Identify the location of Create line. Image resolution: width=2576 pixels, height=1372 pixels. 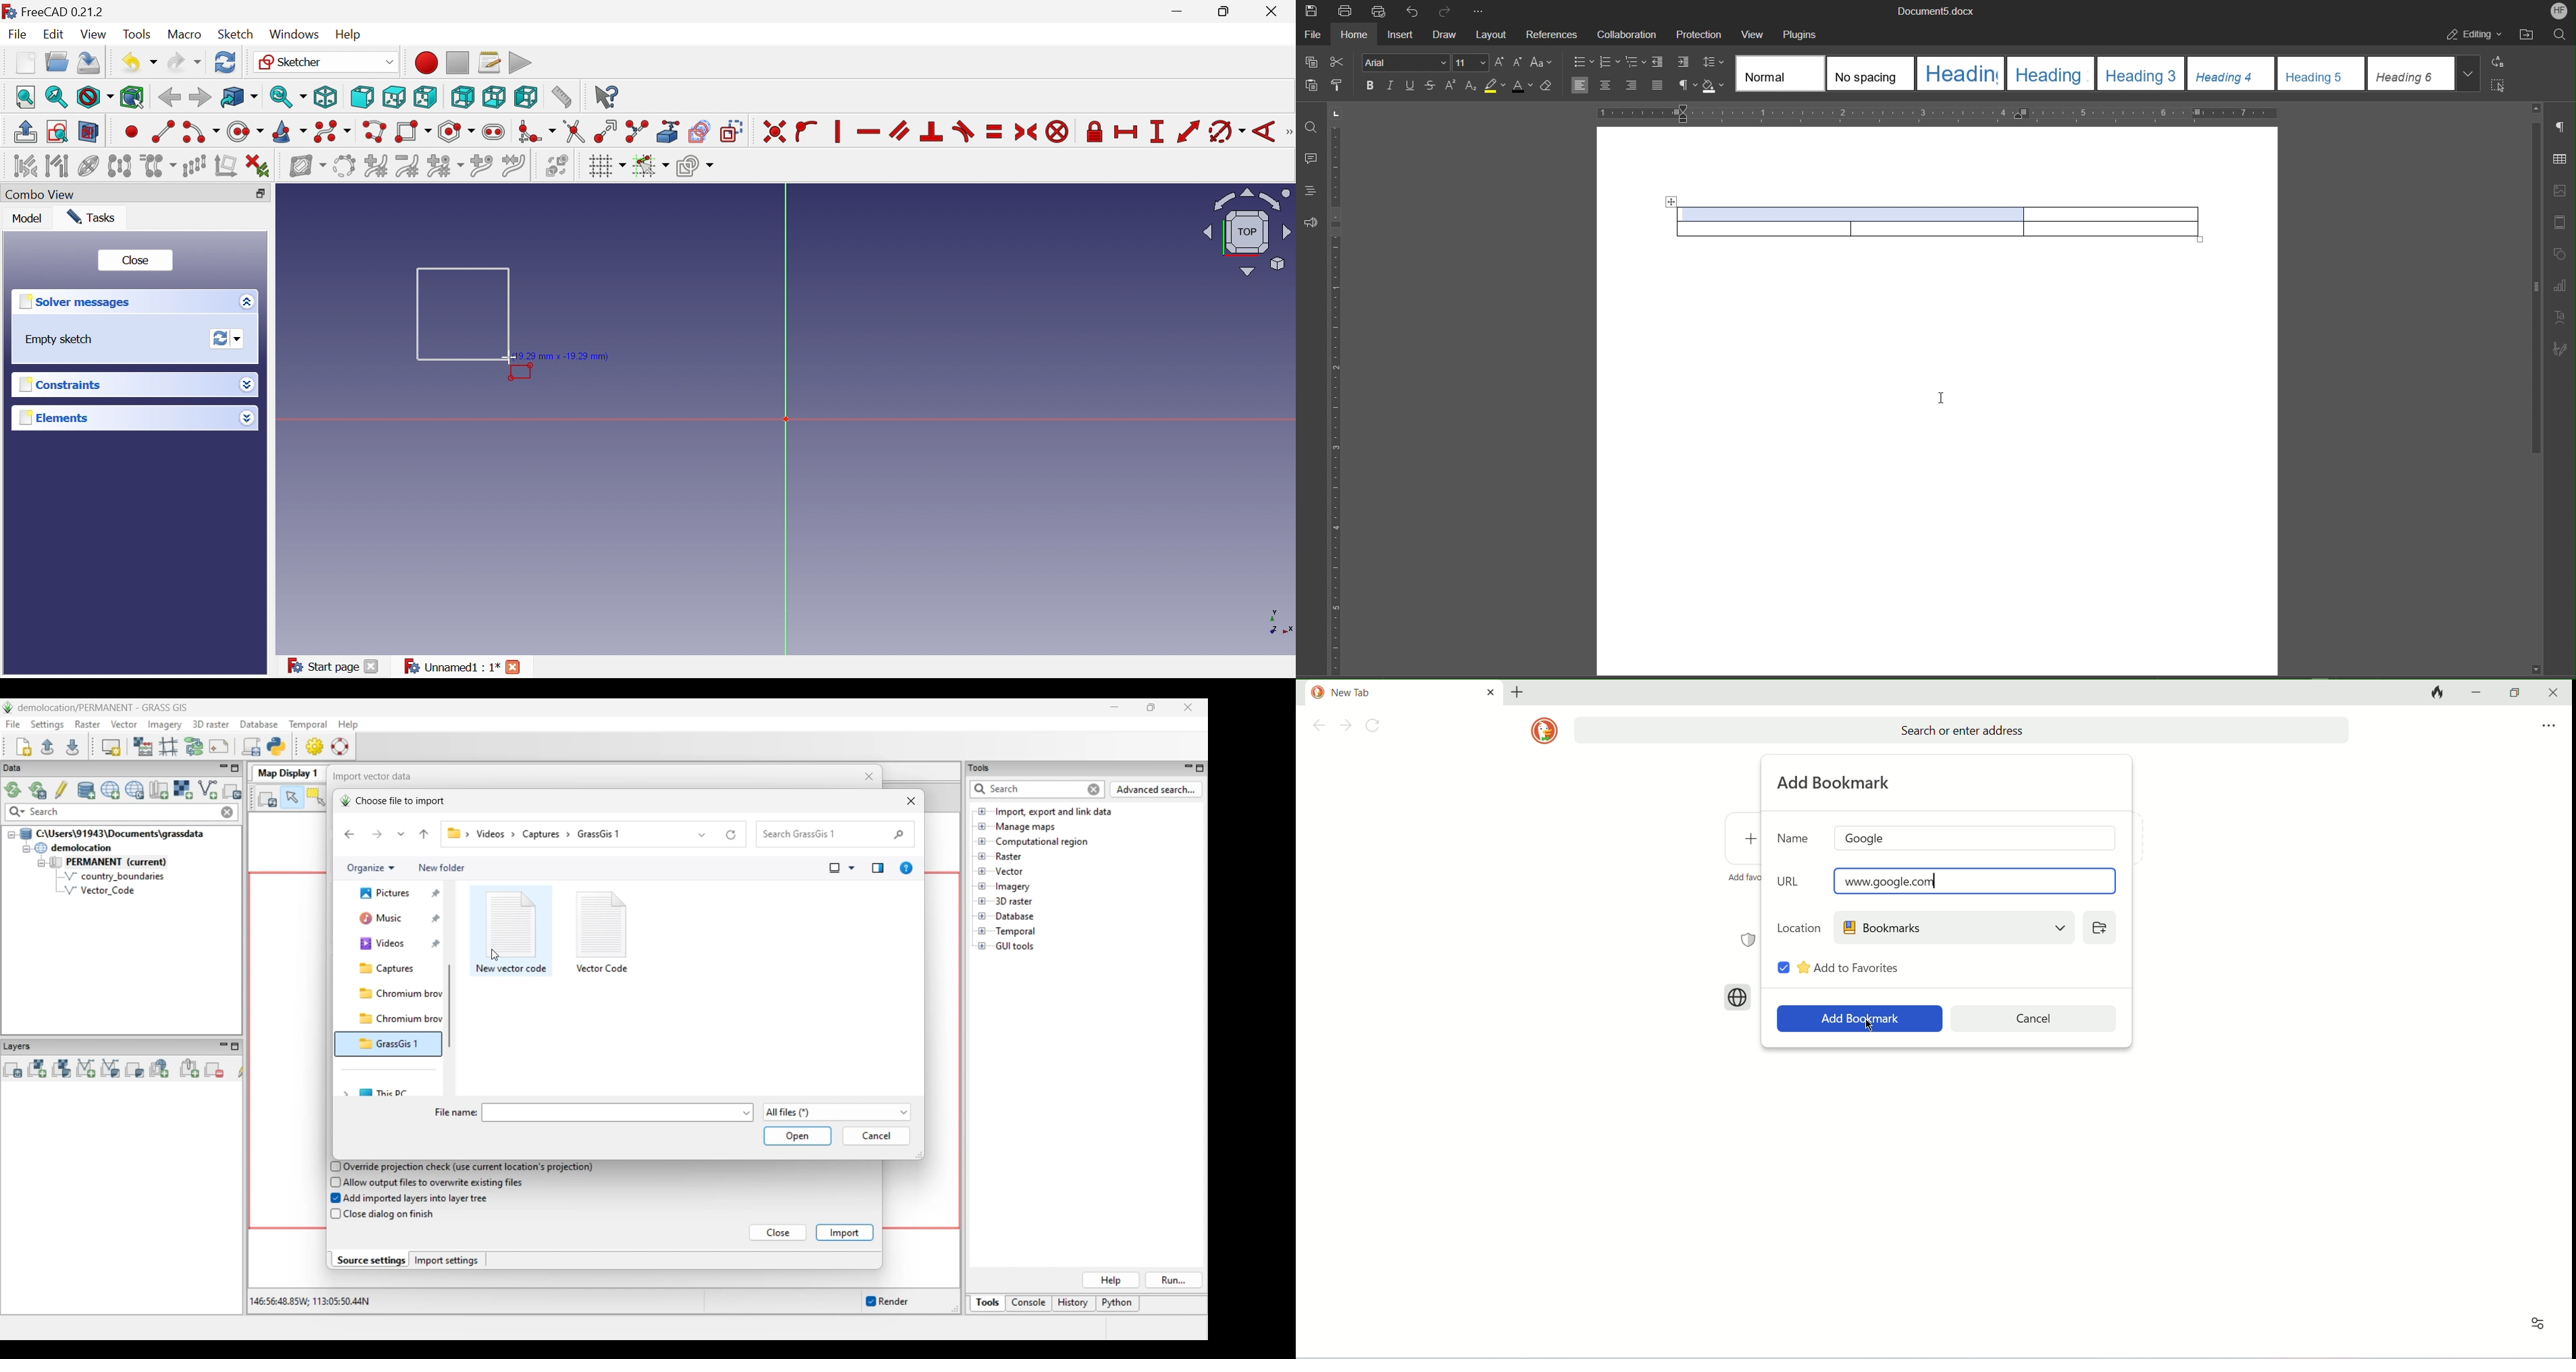
(163, 130).